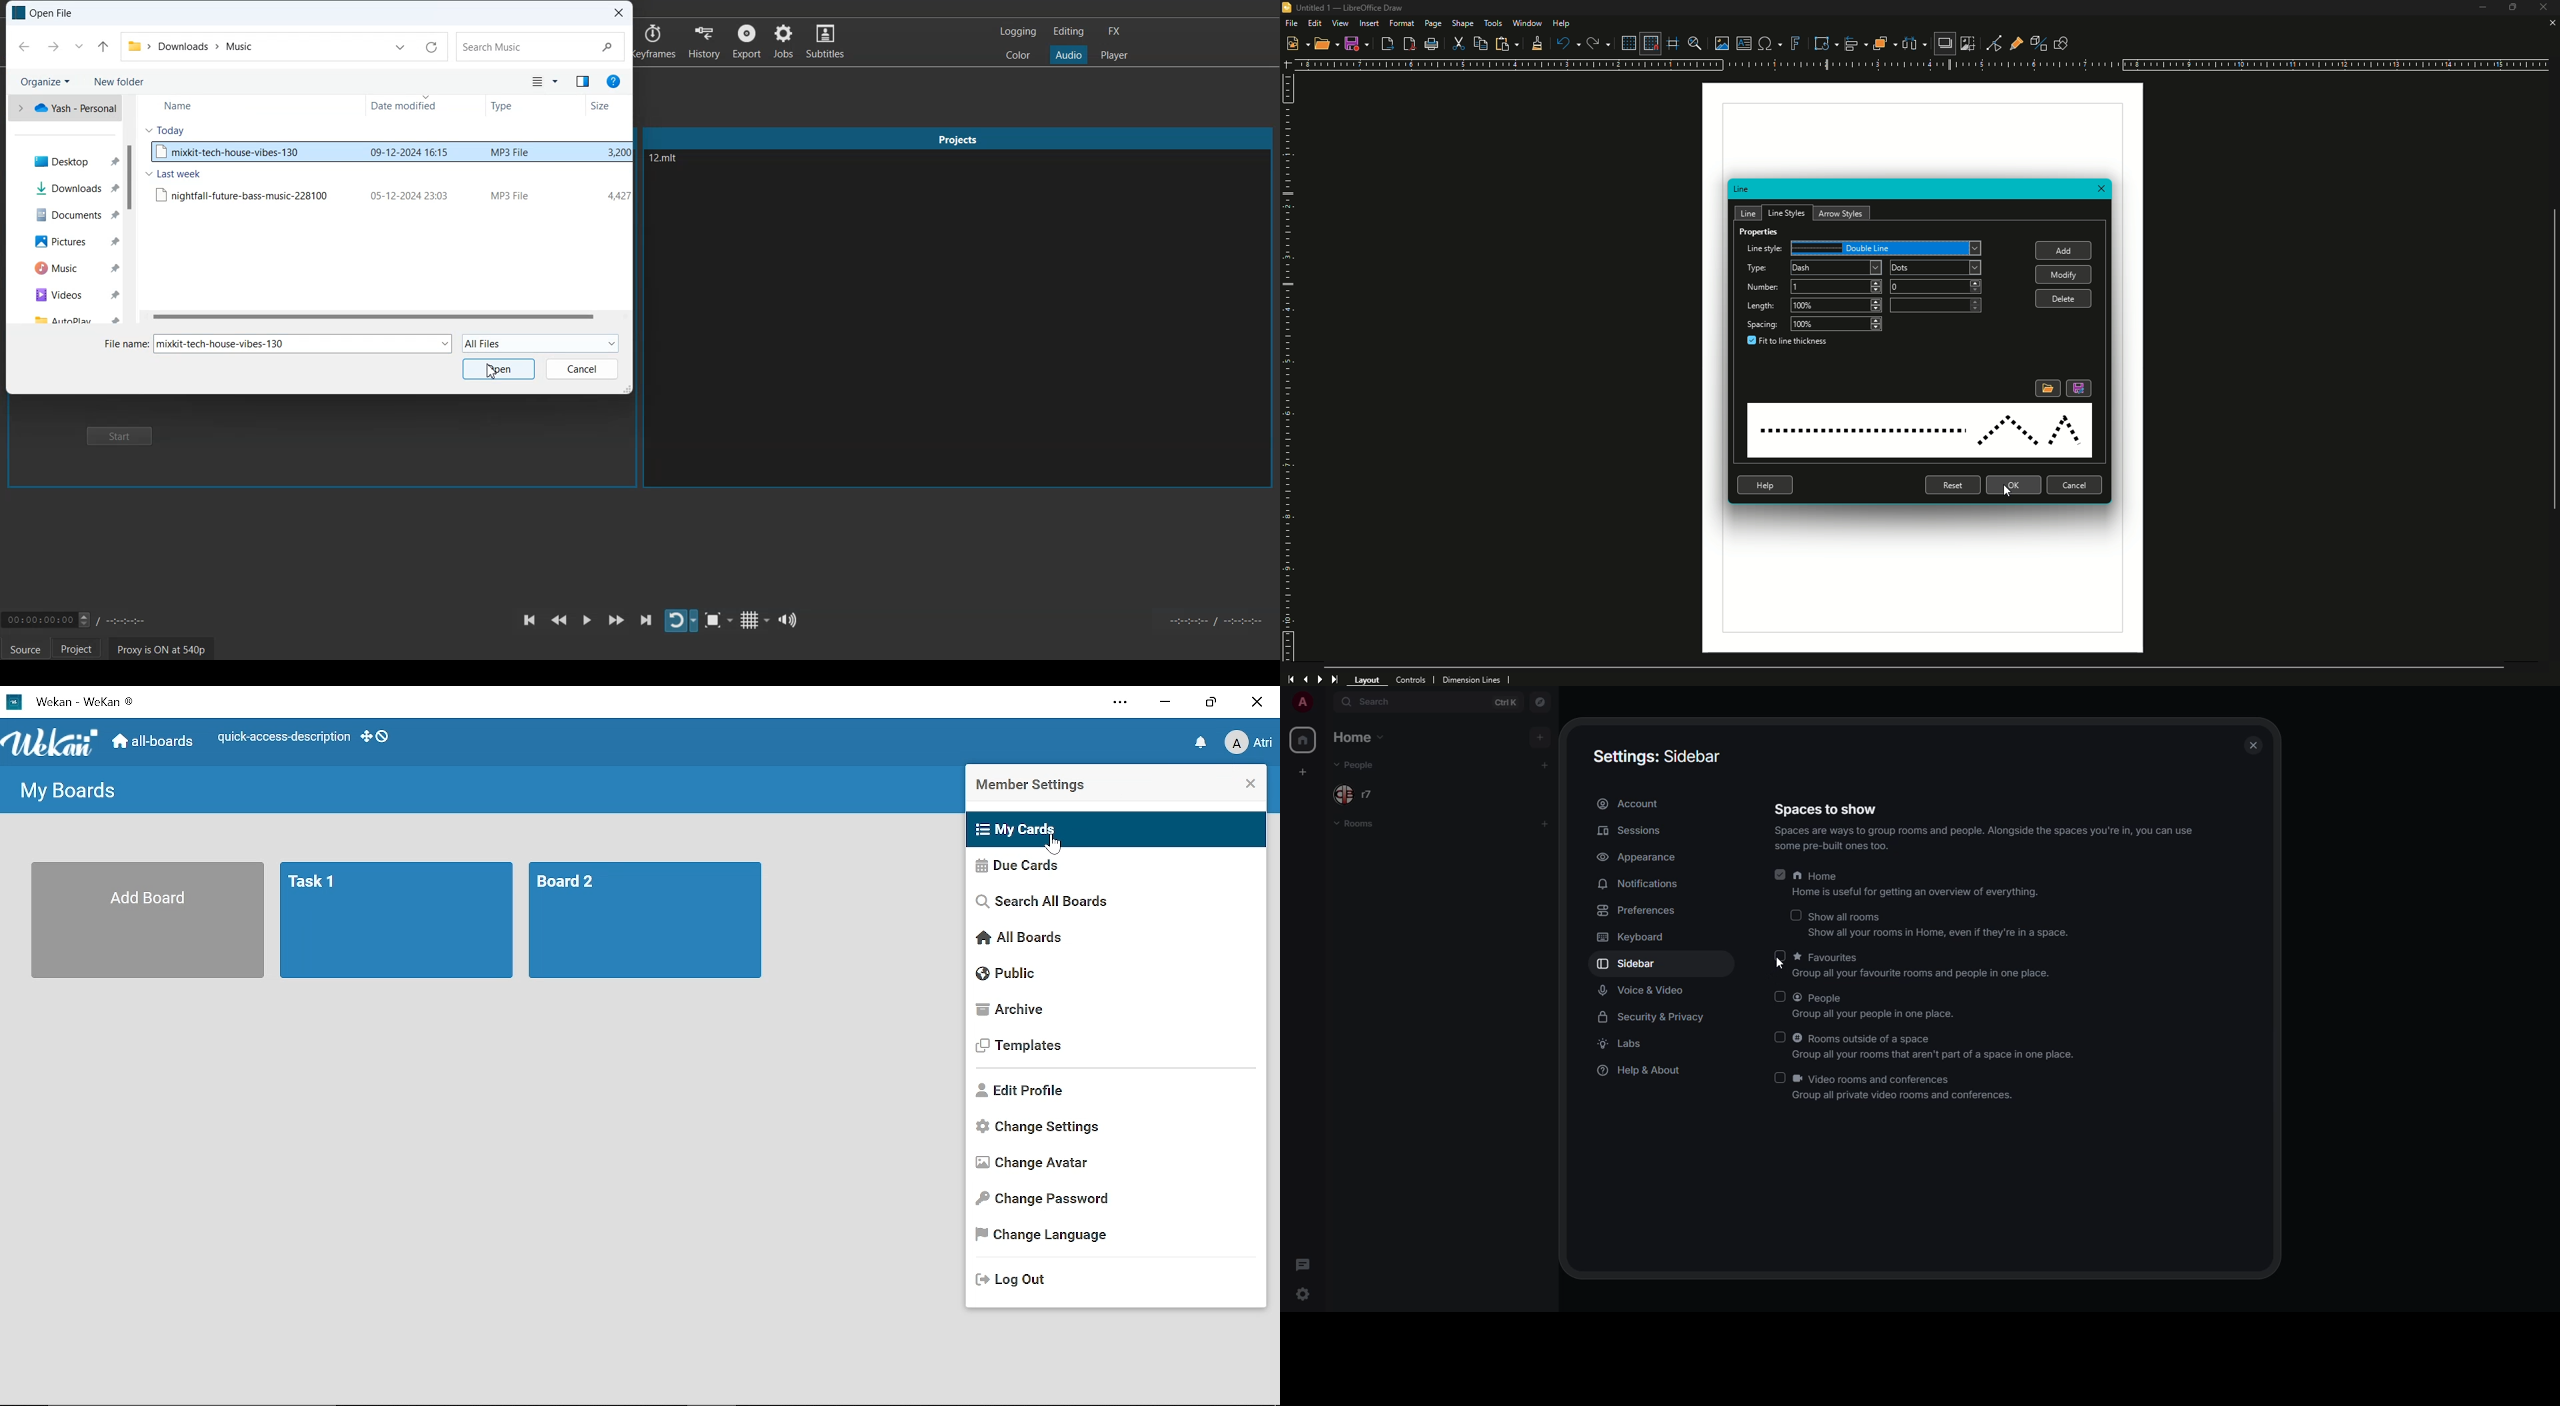 This screenshot has width=2576, height=1428. Describe the element at coordinates (1104, 828) in the screenshot. I see `My cards` at that location.